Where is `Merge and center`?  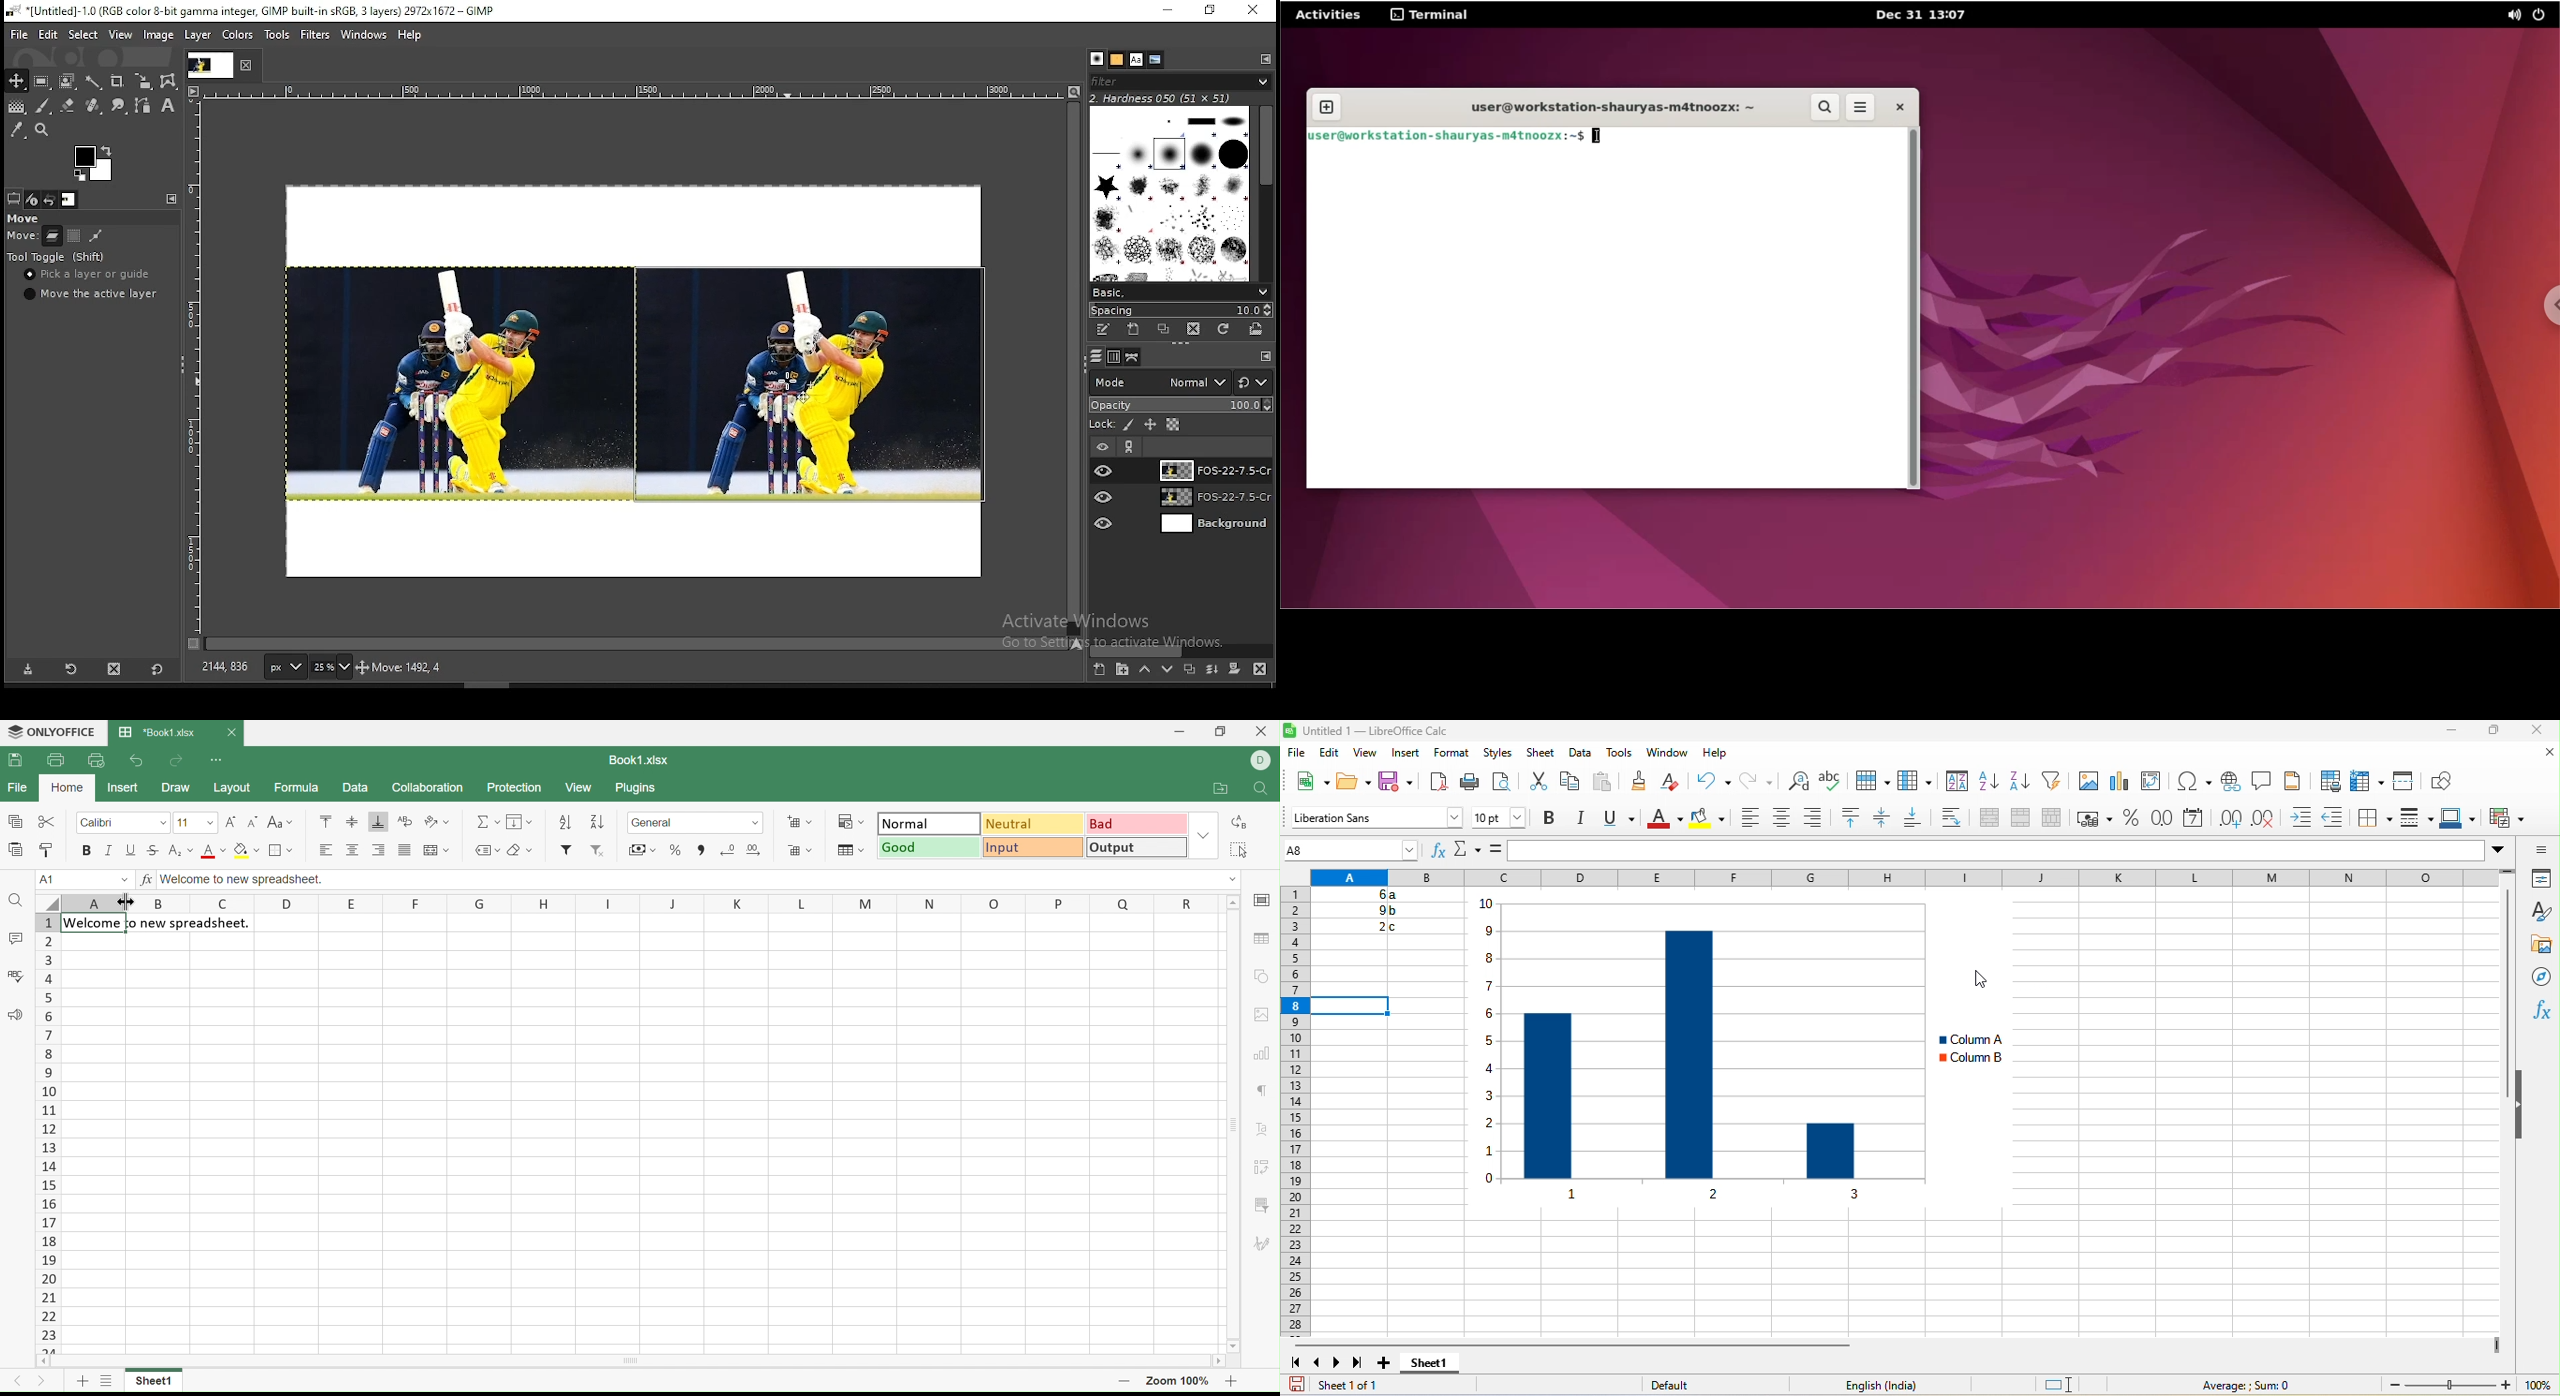
Merge and center is located at coordinates (437, 850).